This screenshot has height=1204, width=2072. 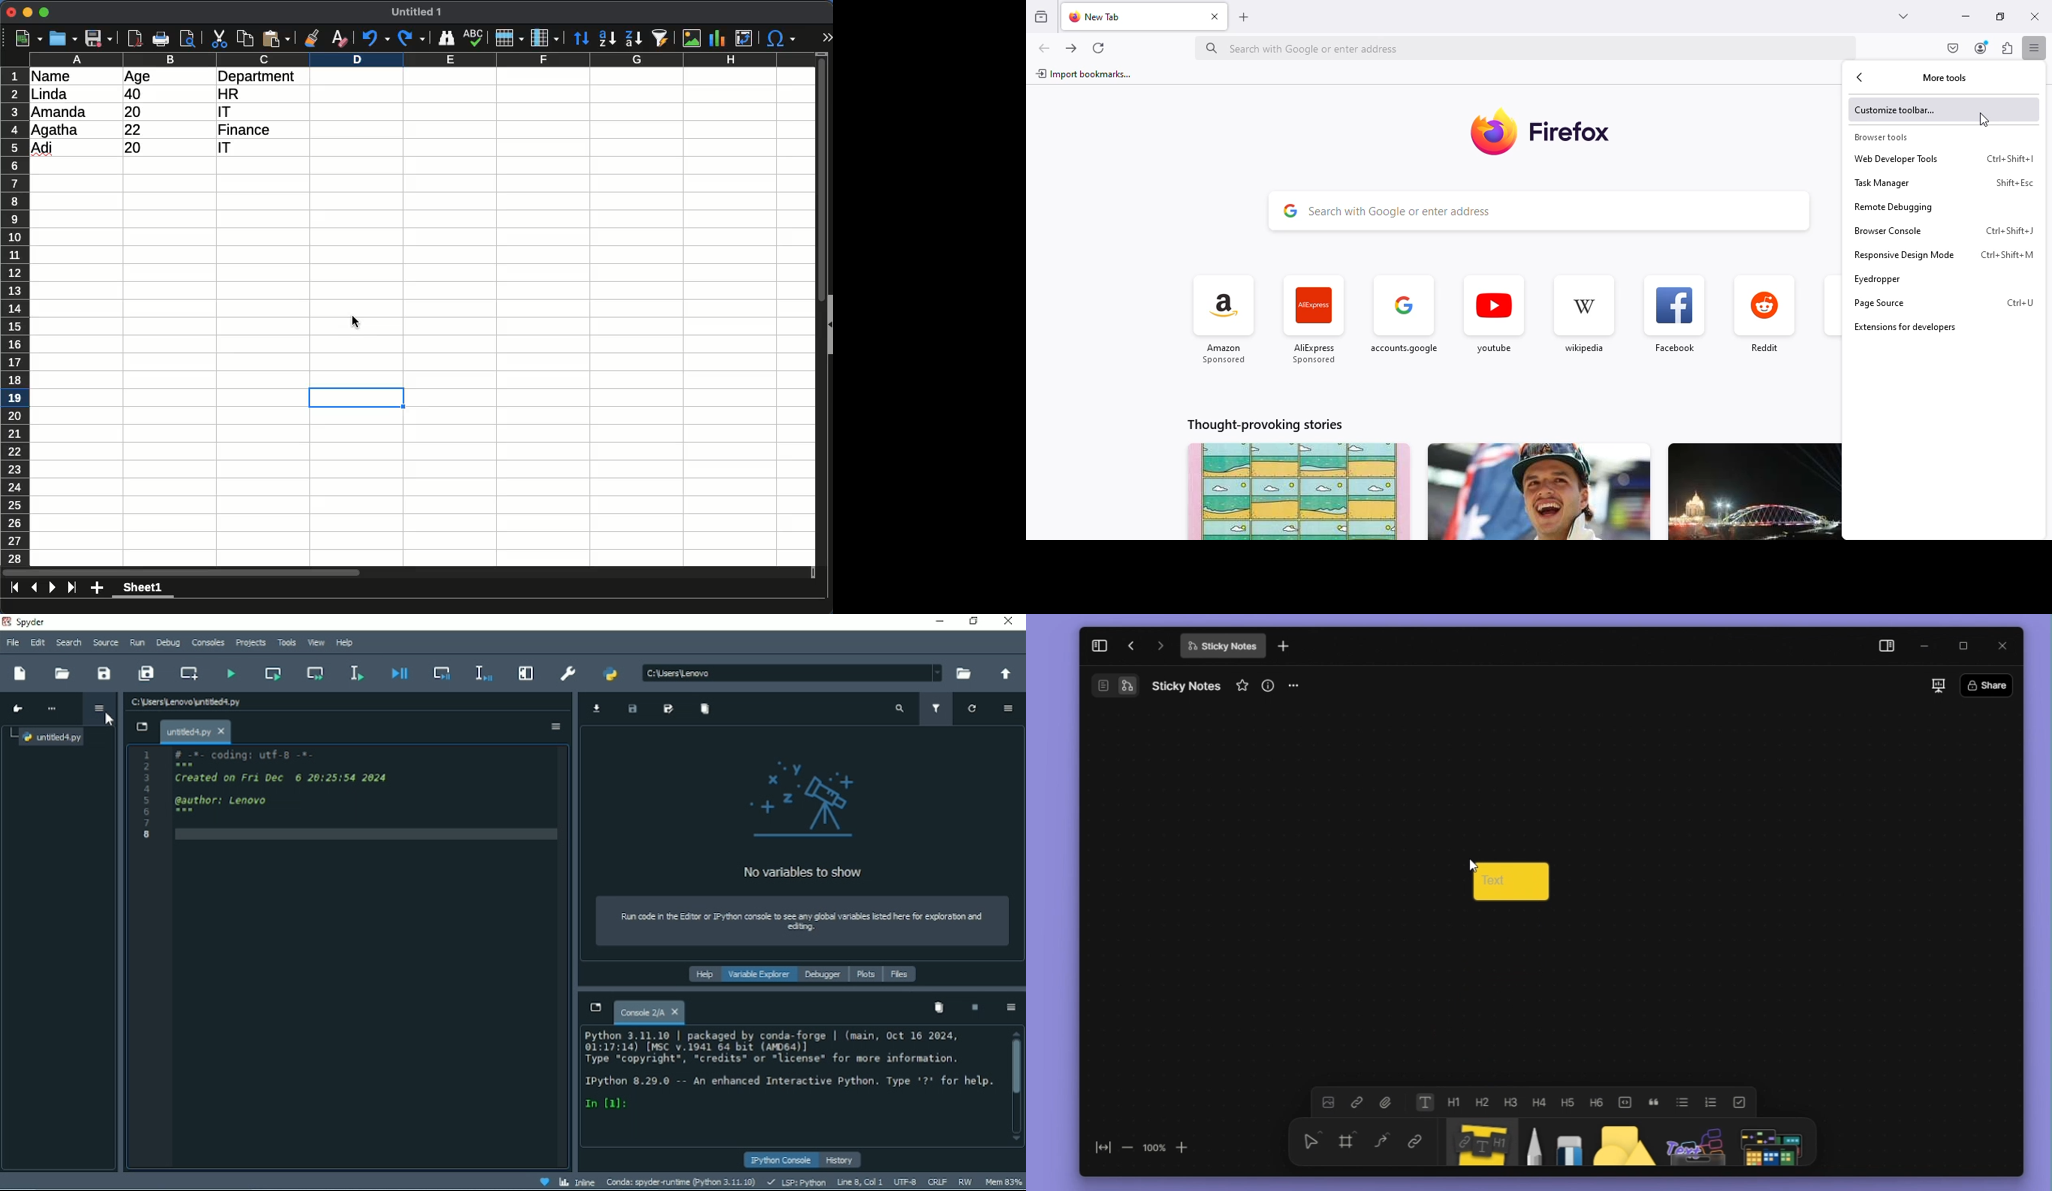 What do you see at coordinates (146, 673) in the screenshot?
I see `Save all files` at bounding box center [146, 673].